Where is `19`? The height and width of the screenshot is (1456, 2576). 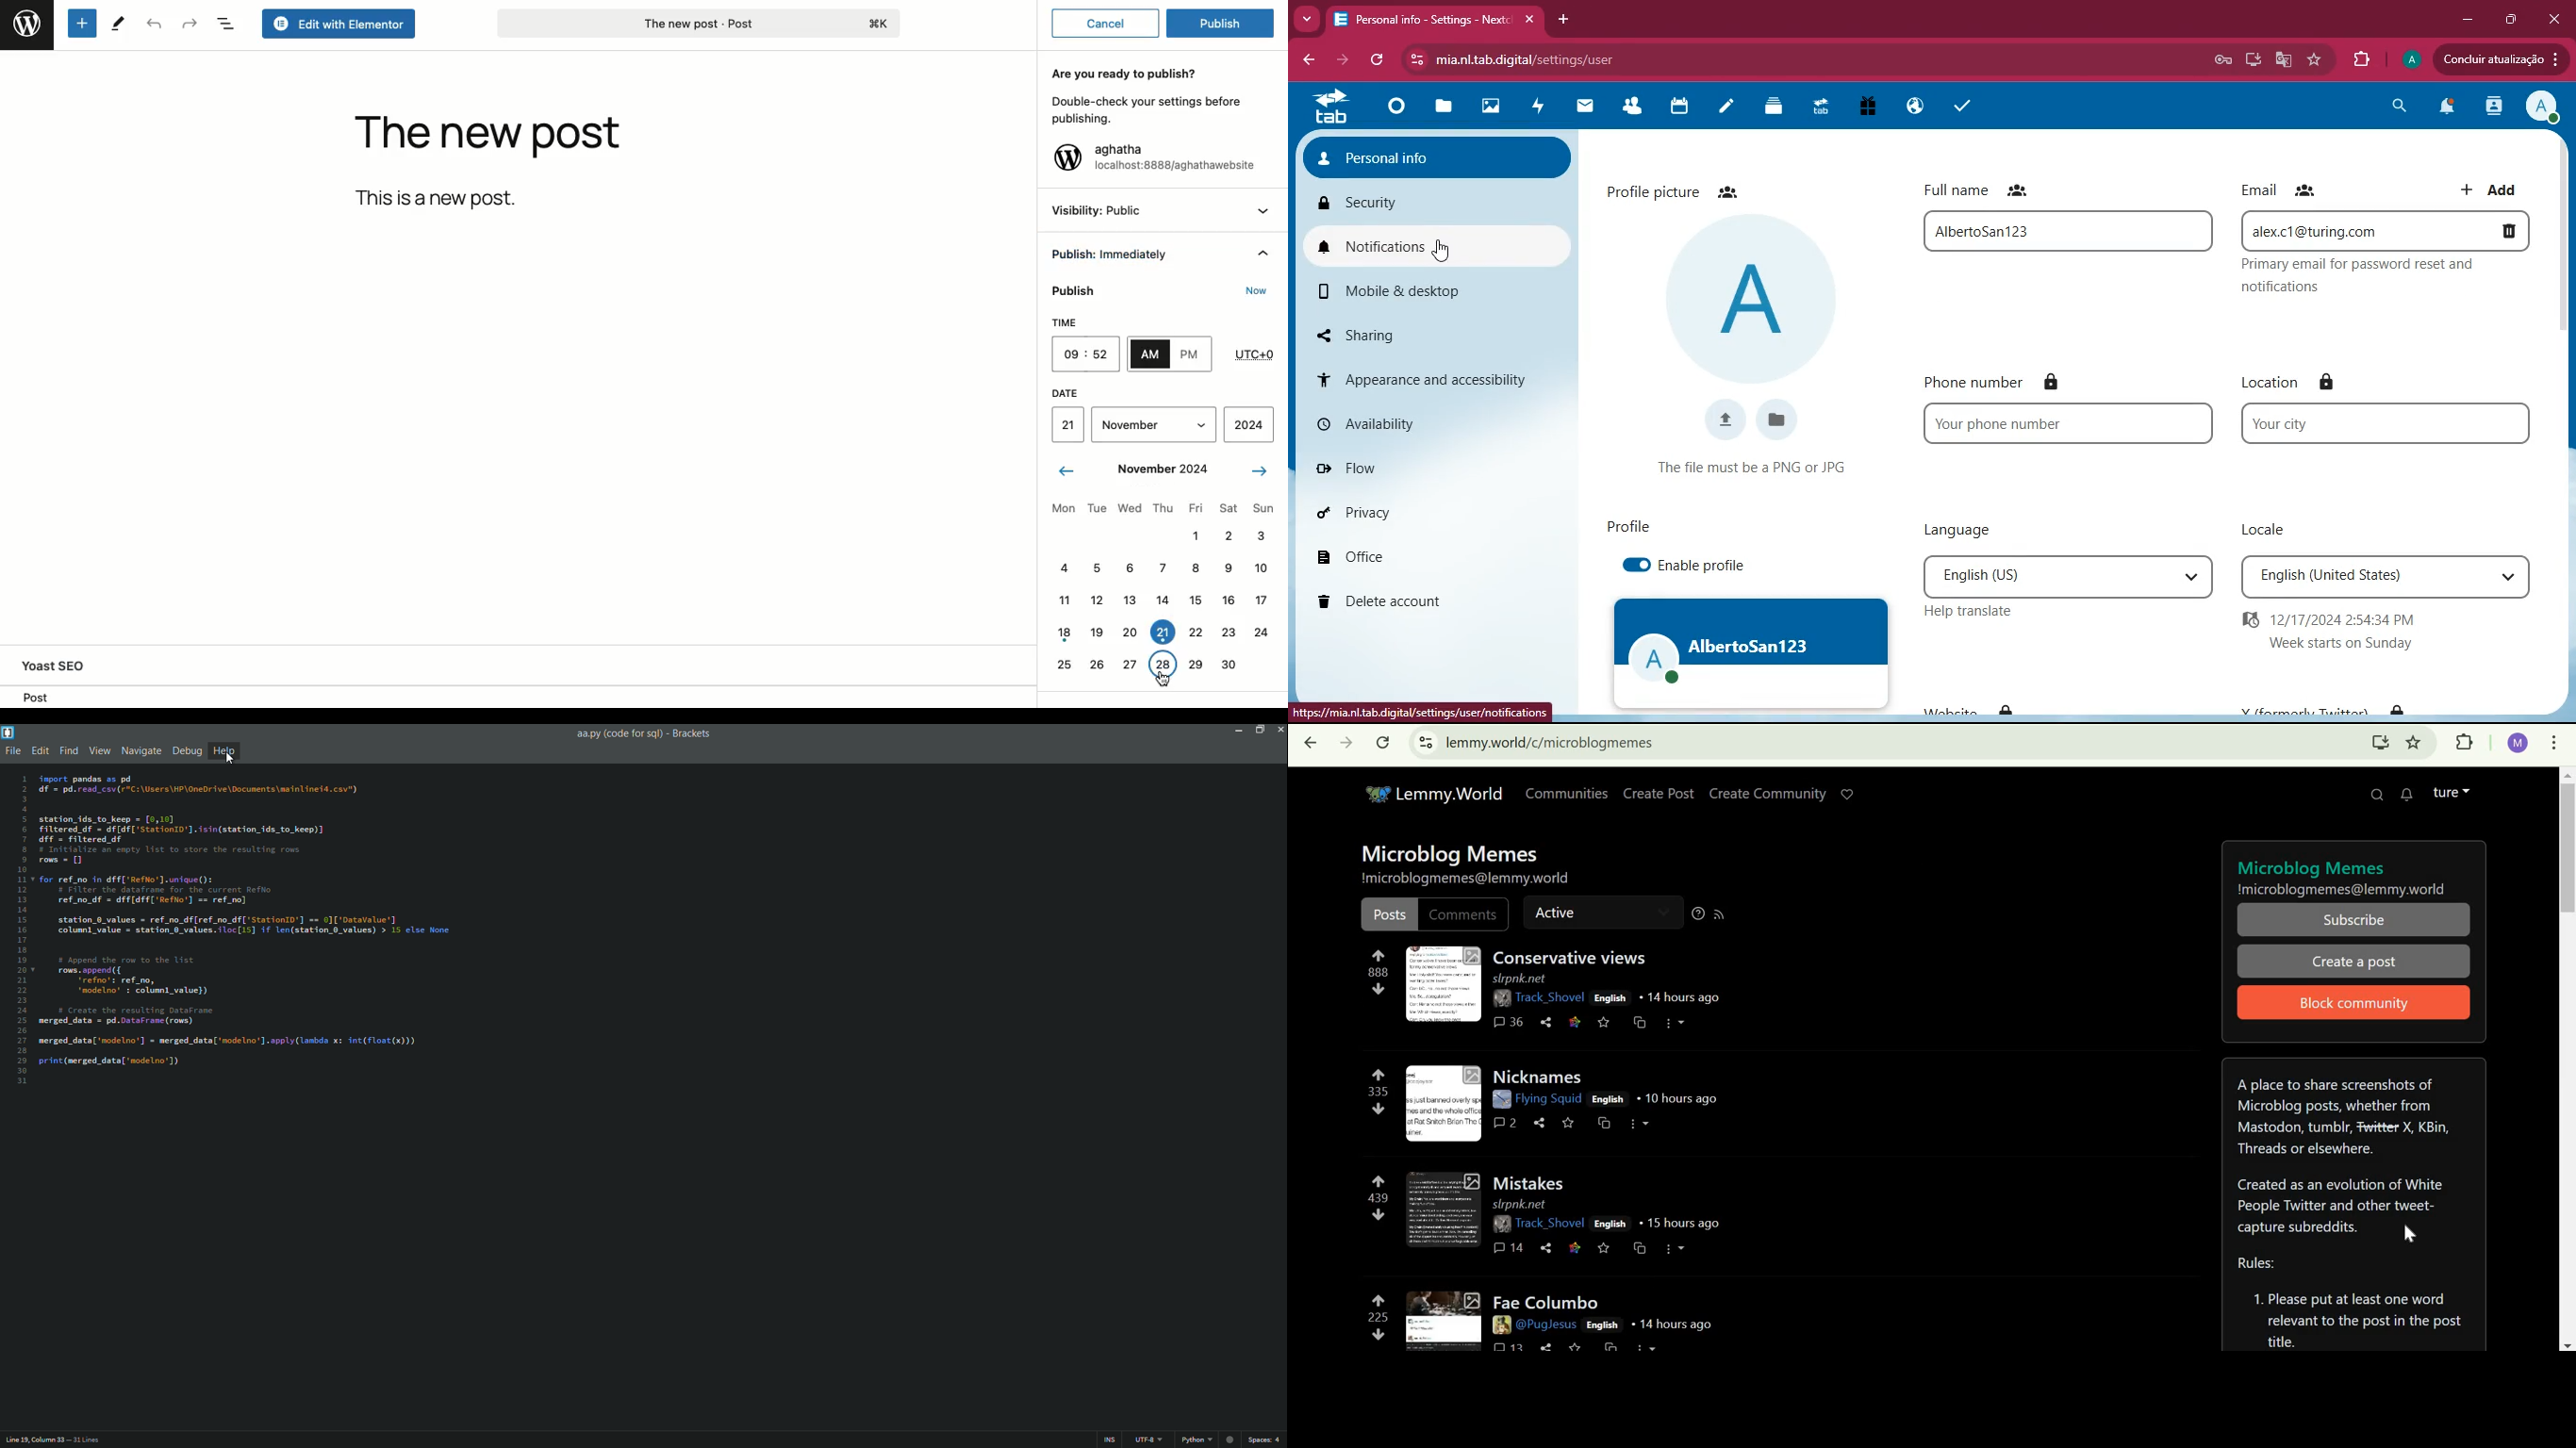
19 is located at coordinates (1097, 634).